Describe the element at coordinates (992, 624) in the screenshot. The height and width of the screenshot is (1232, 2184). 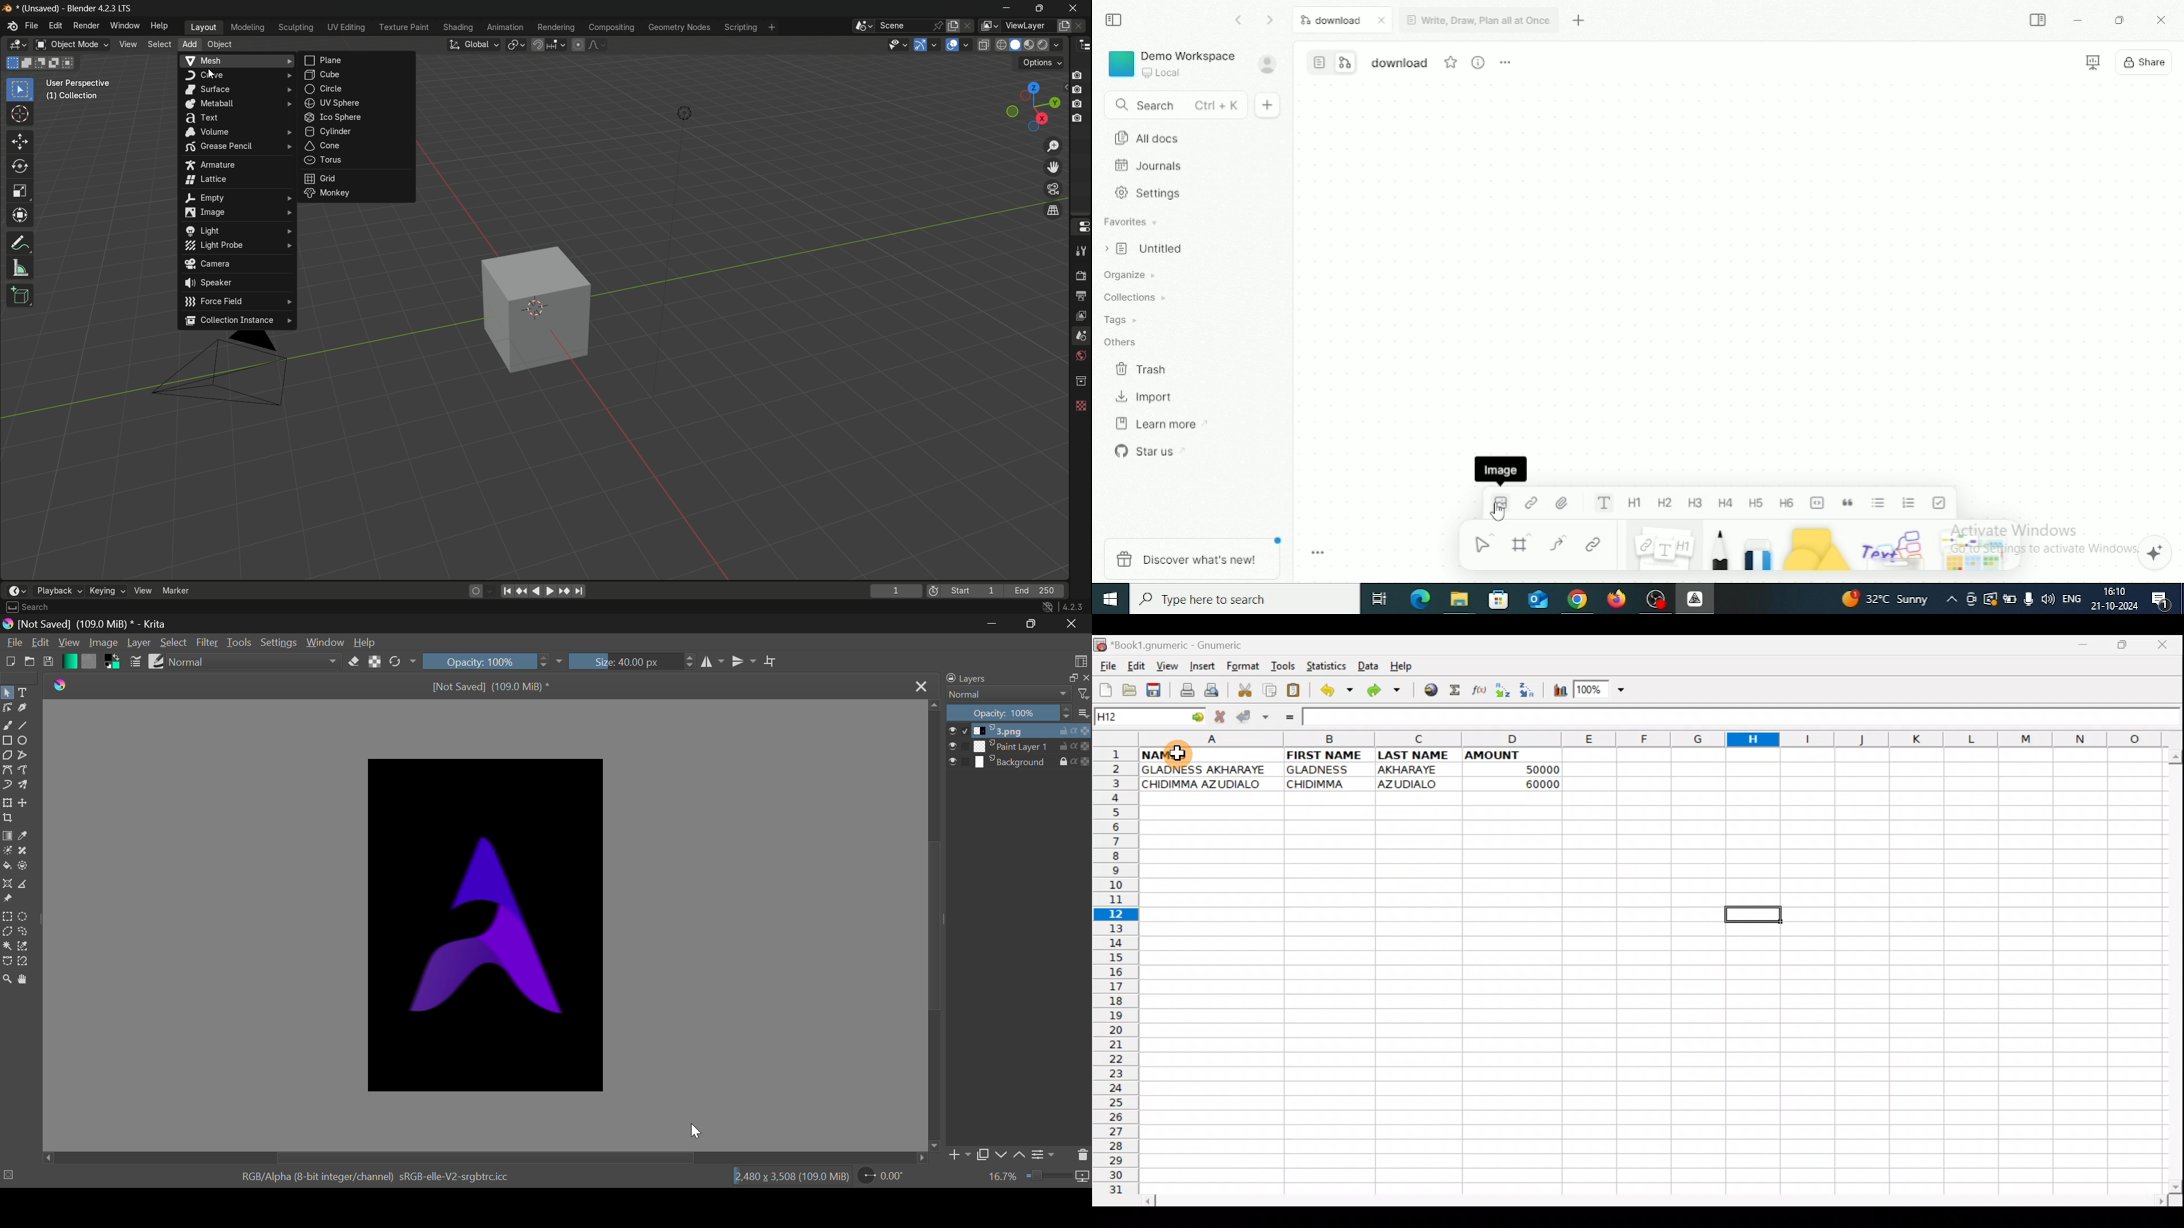
I see `Restore Down` at that location.